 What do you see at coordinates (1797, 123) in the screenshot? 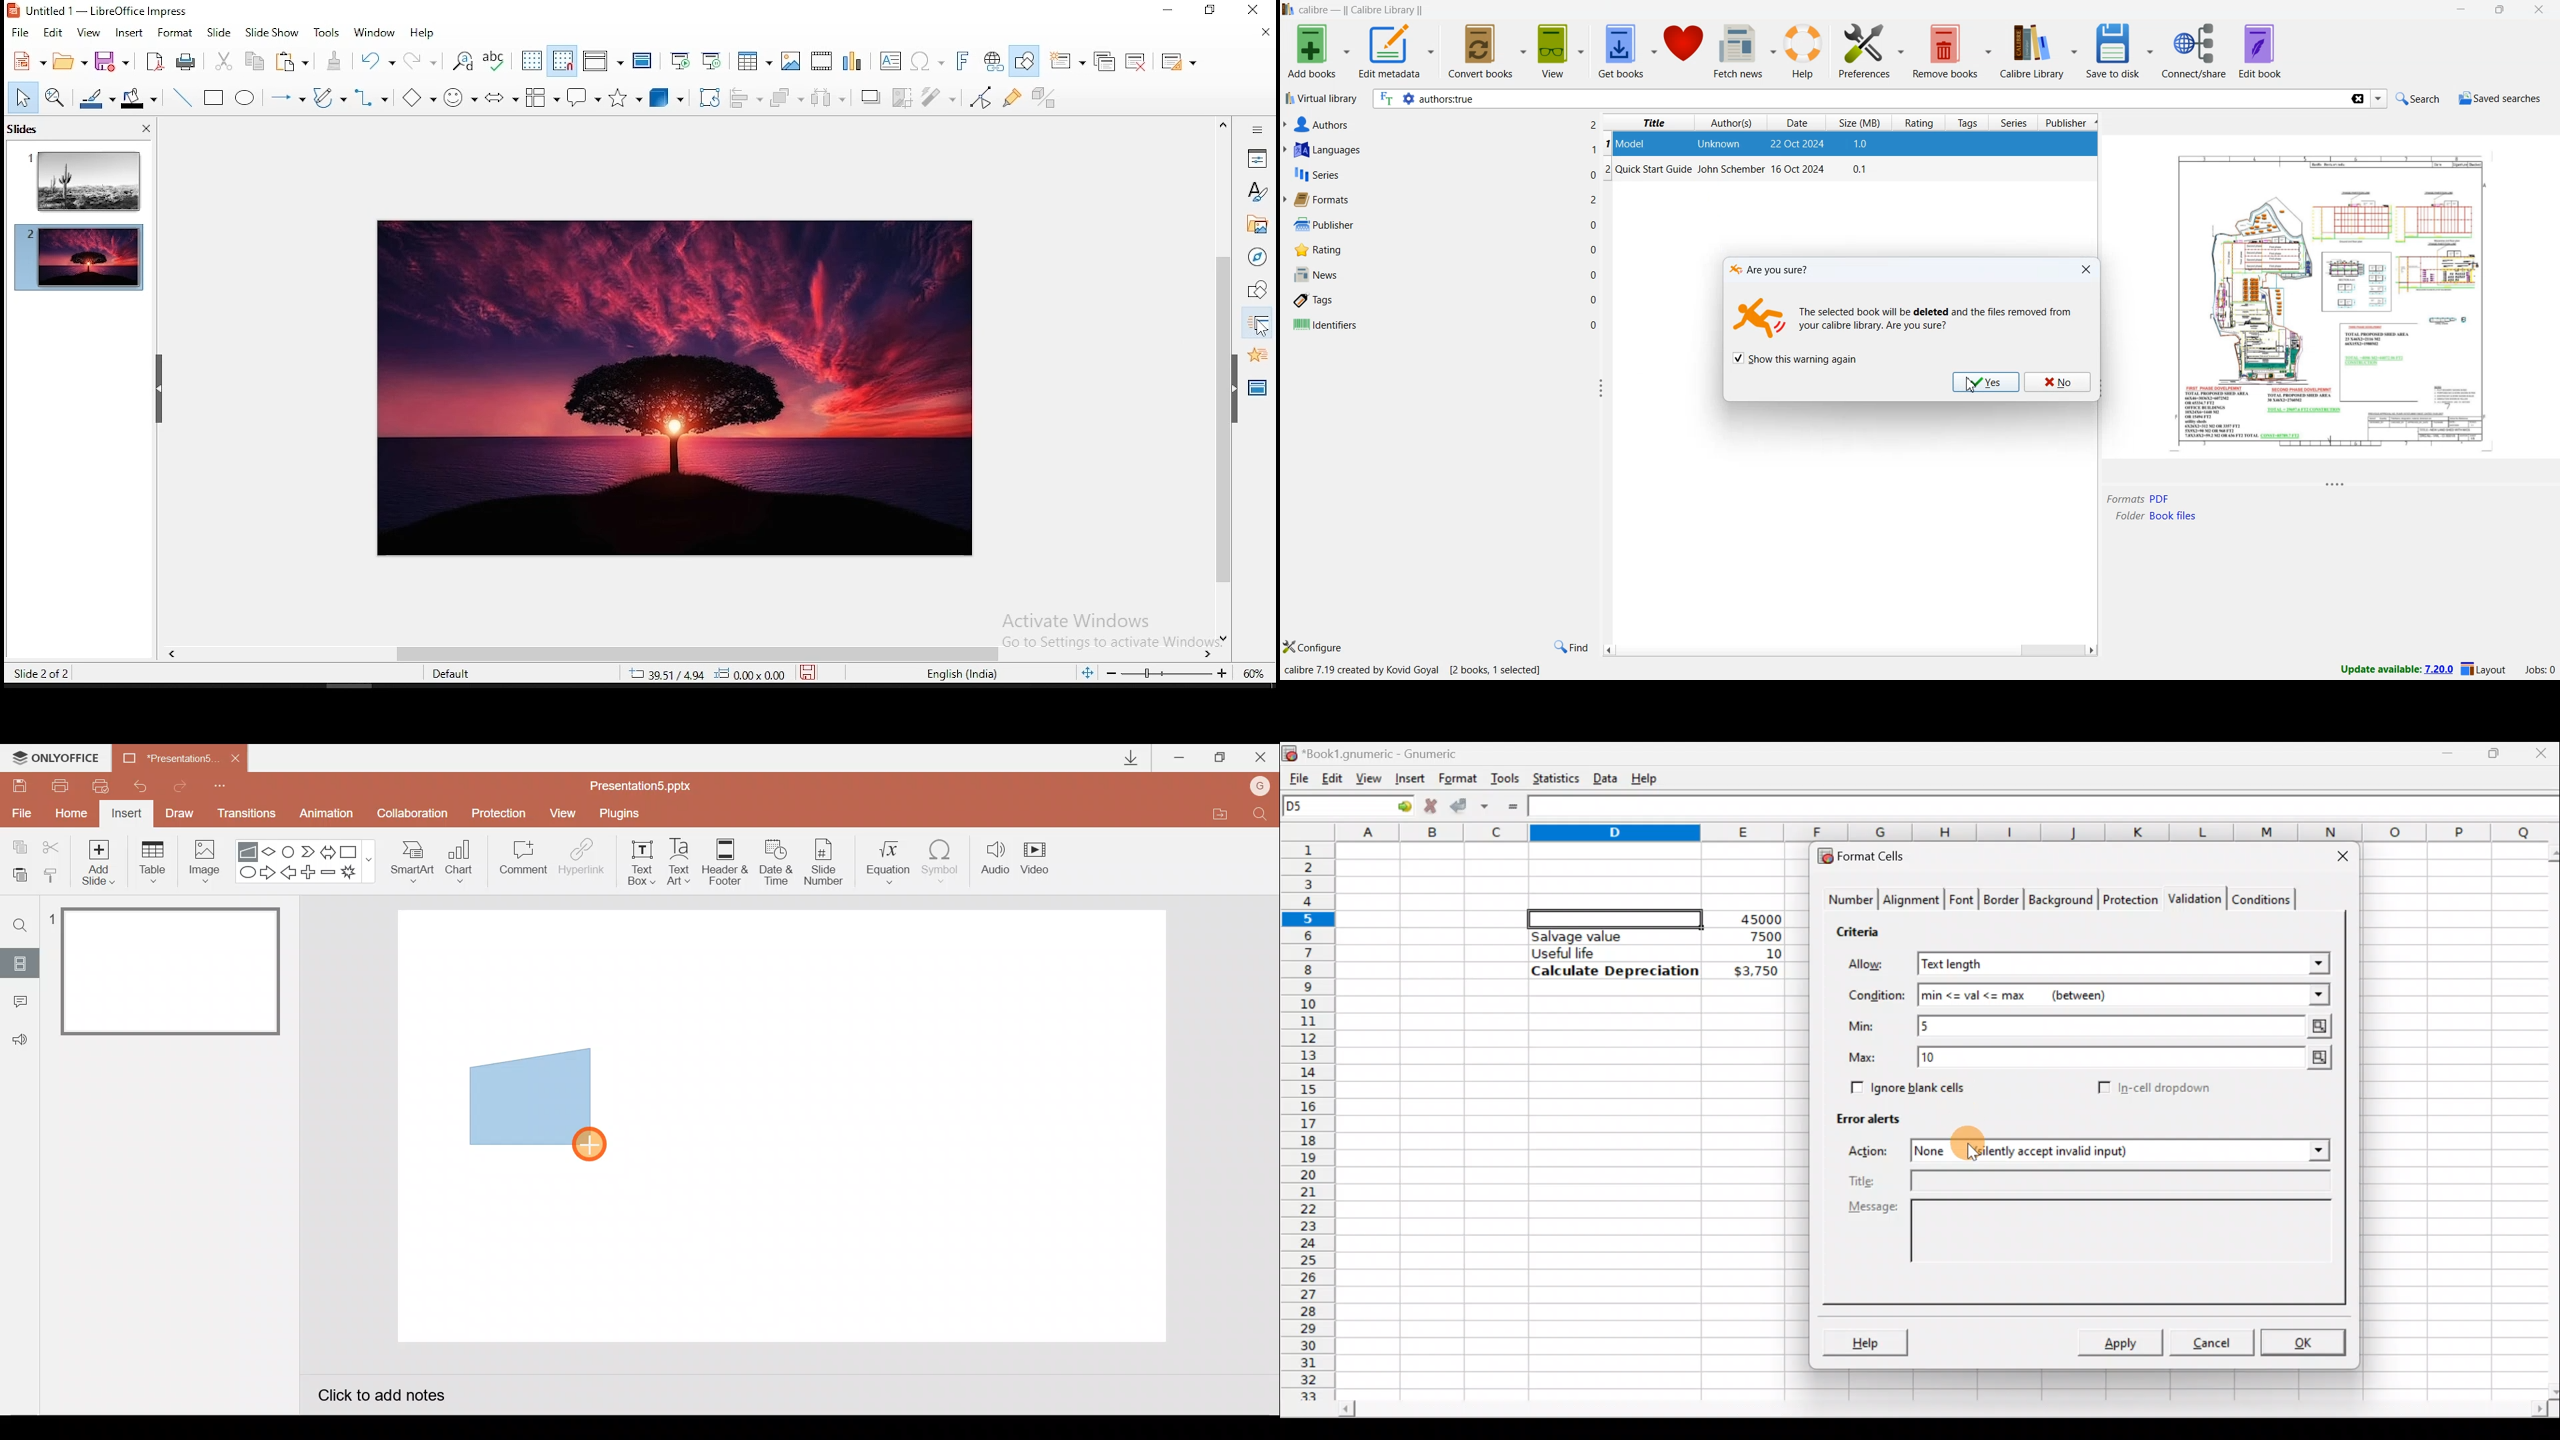
I see `date` at bounding box center [1797, 123].